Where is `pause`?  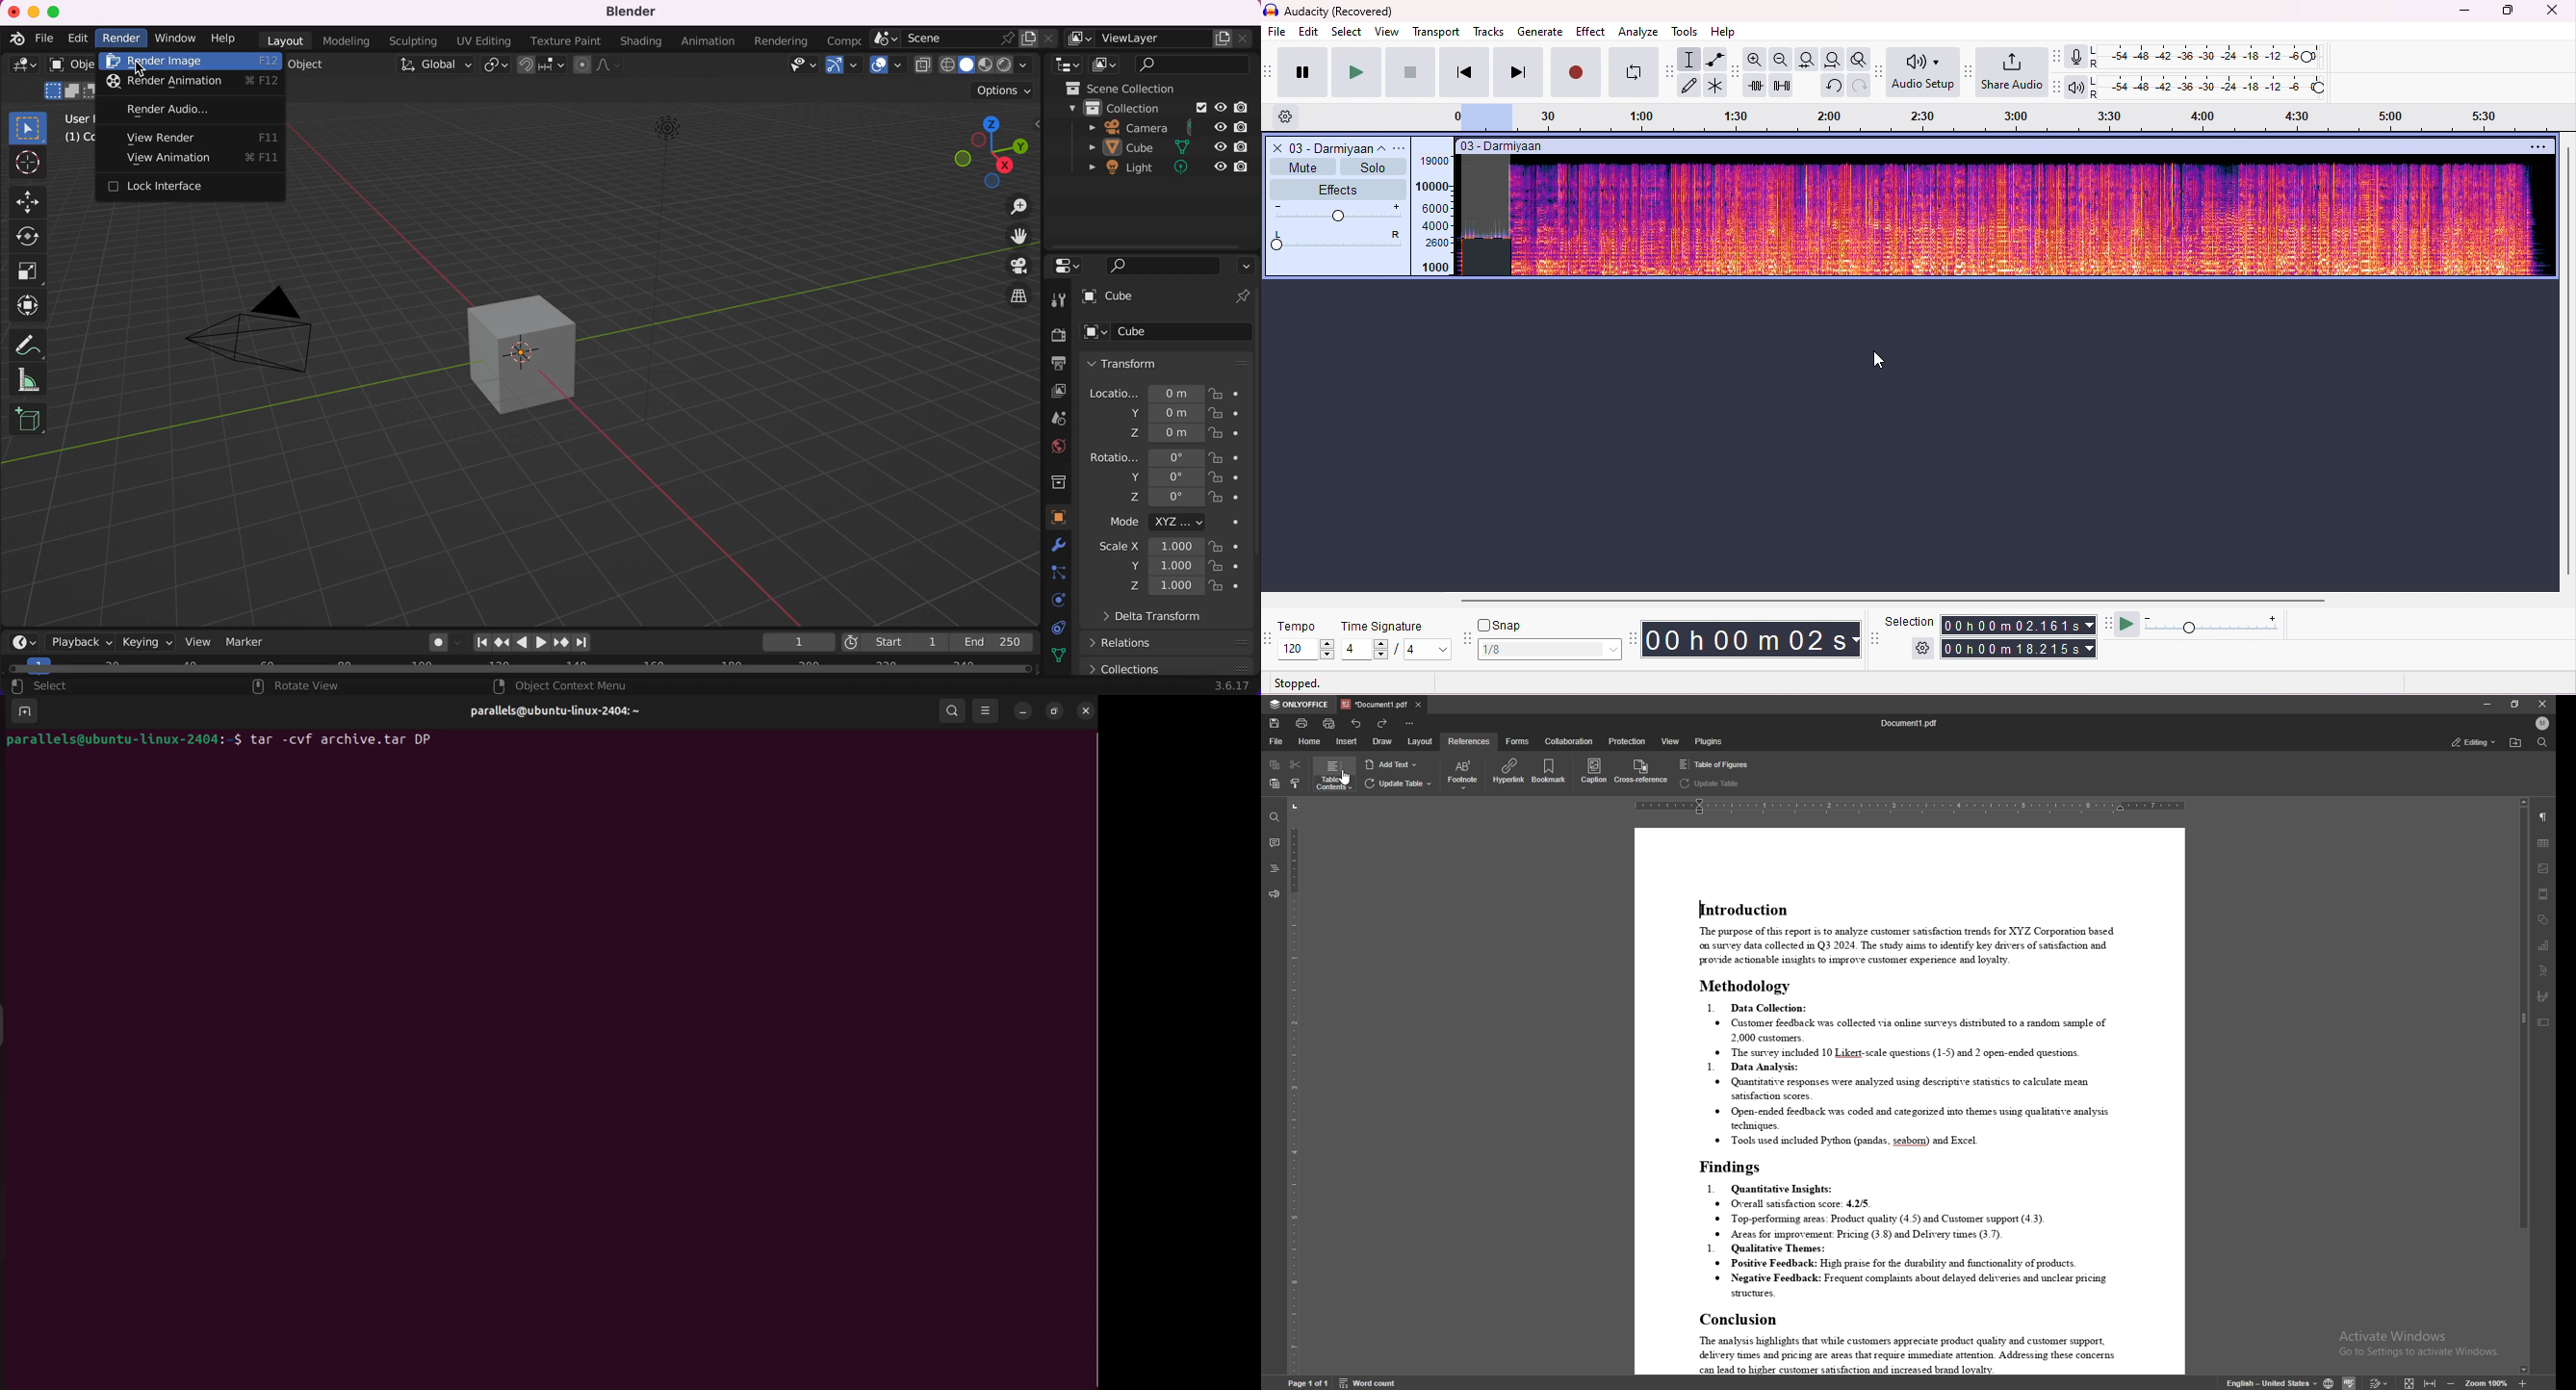
pause is located at coordinates (1304, 71).